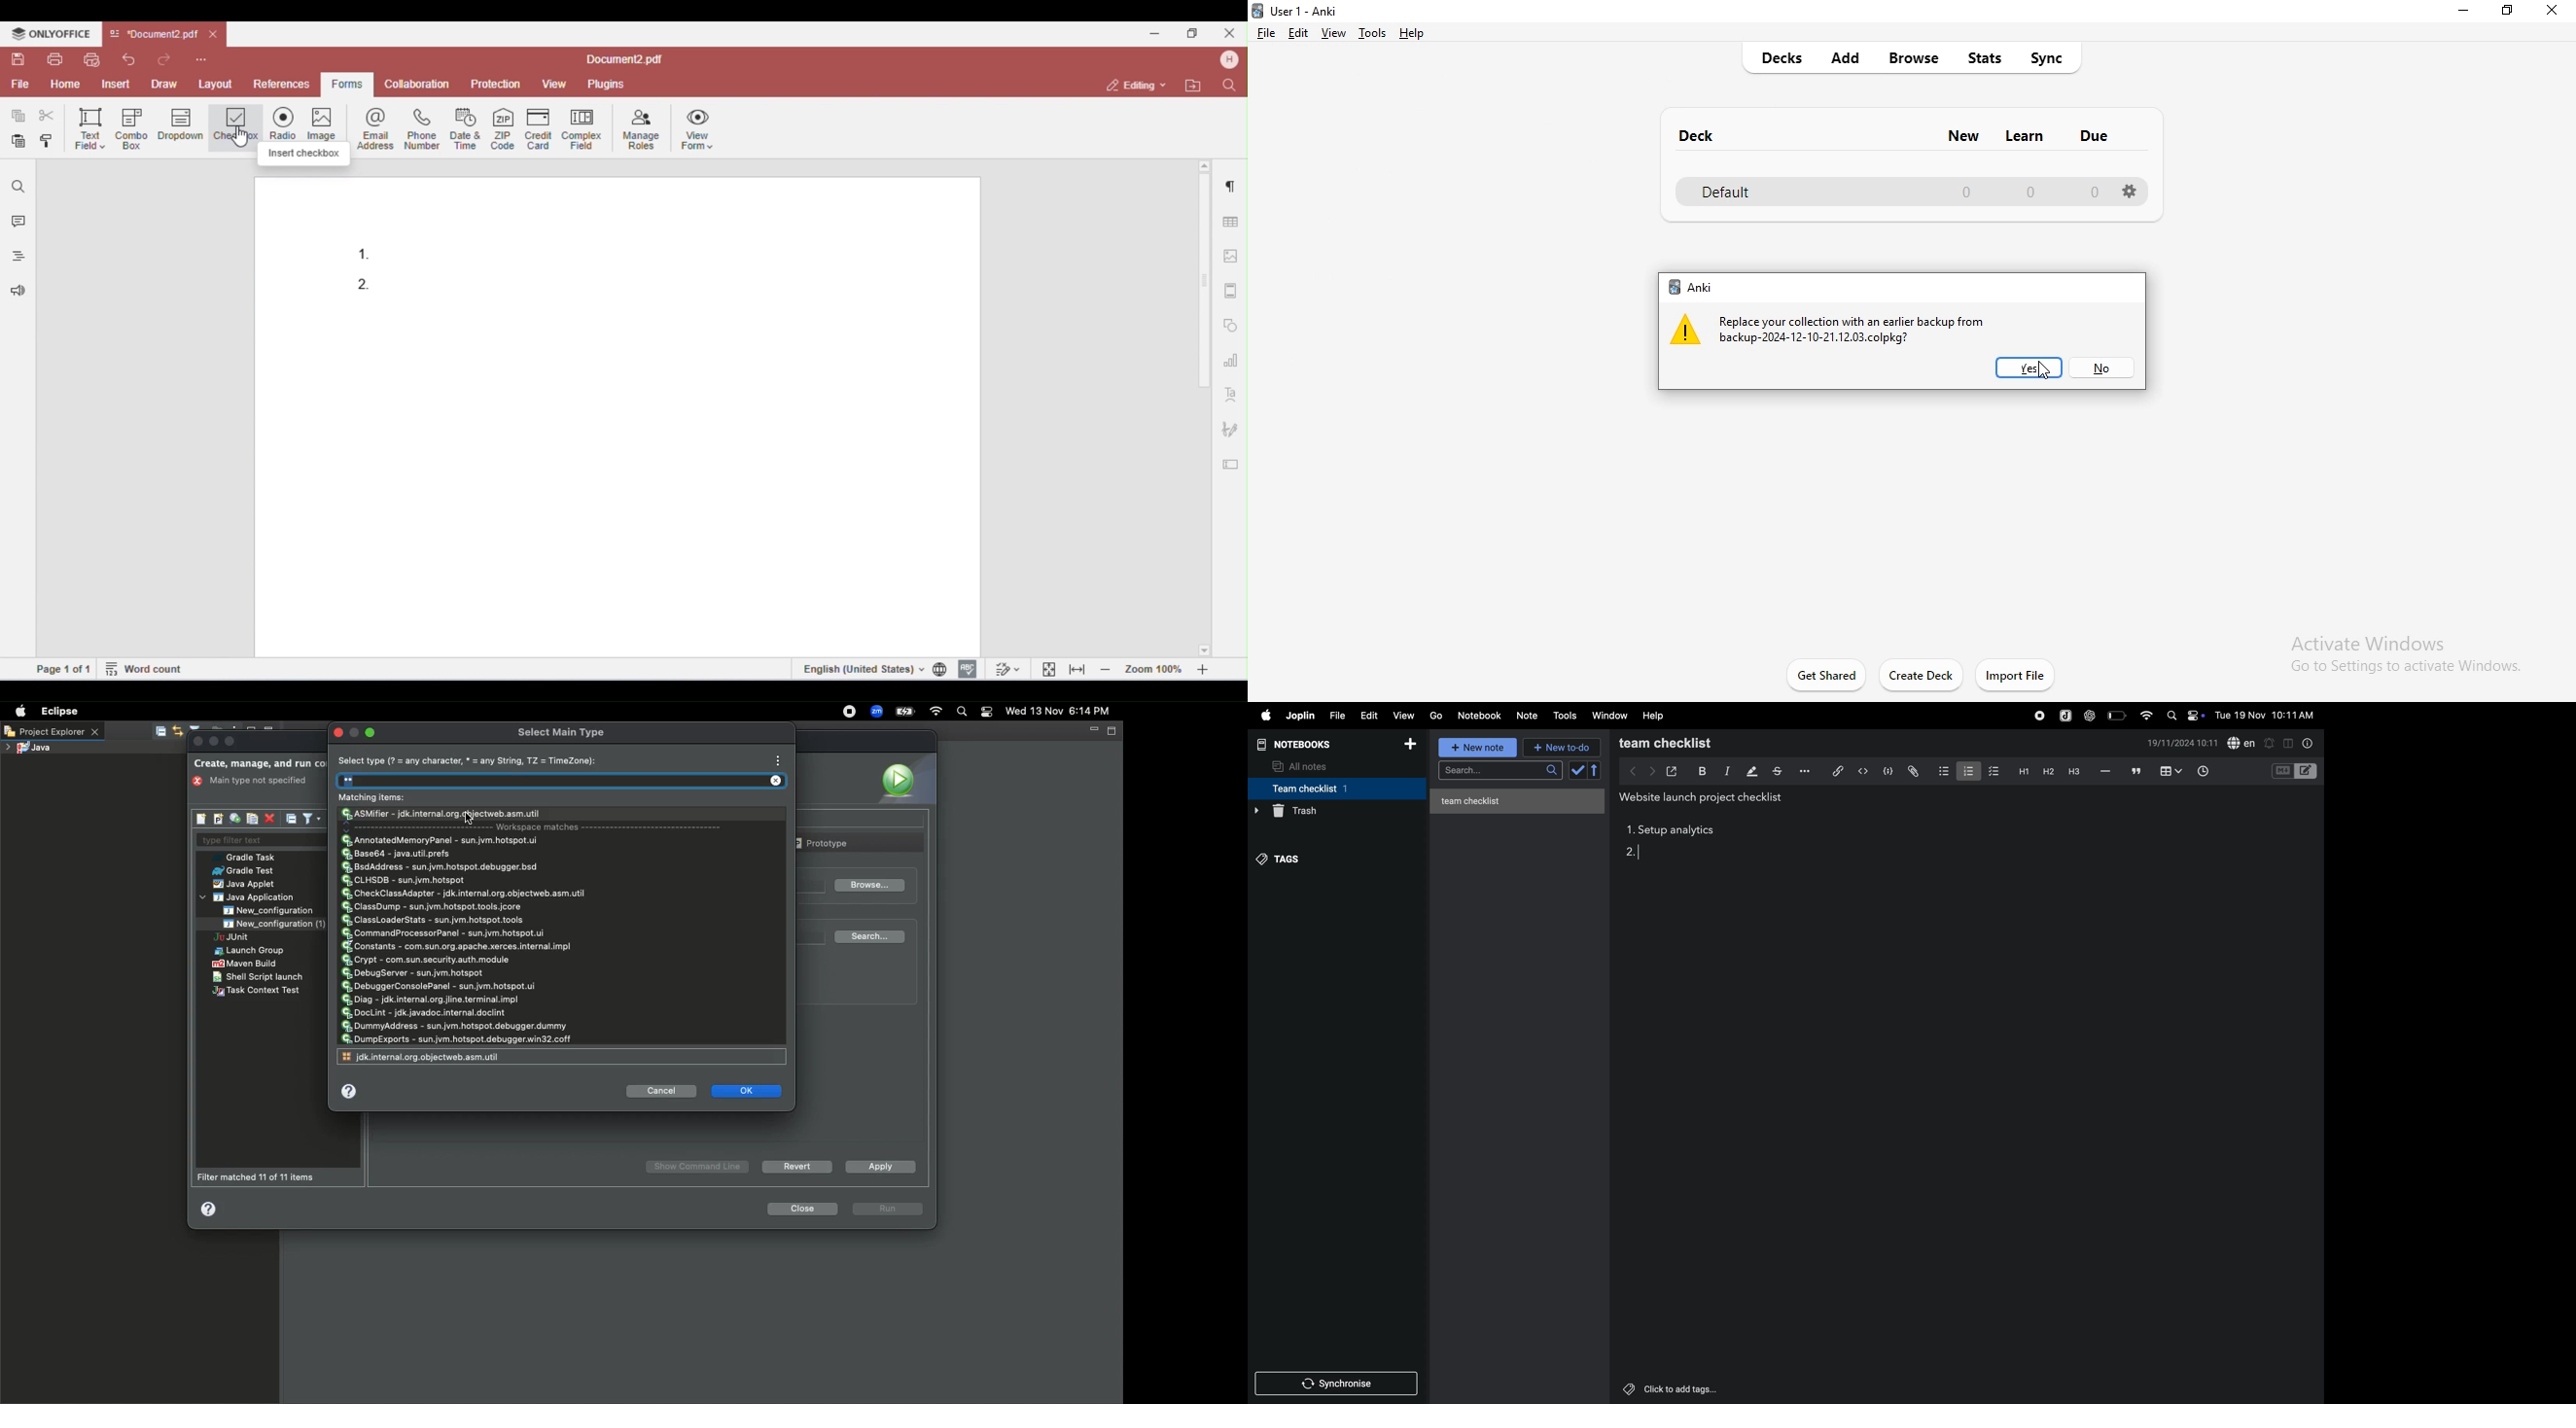 The height and width of the screenshot is (1428, 2576). Describe the element at coordinates (1369, 714) in the screenshot. I see `edit` at that location.